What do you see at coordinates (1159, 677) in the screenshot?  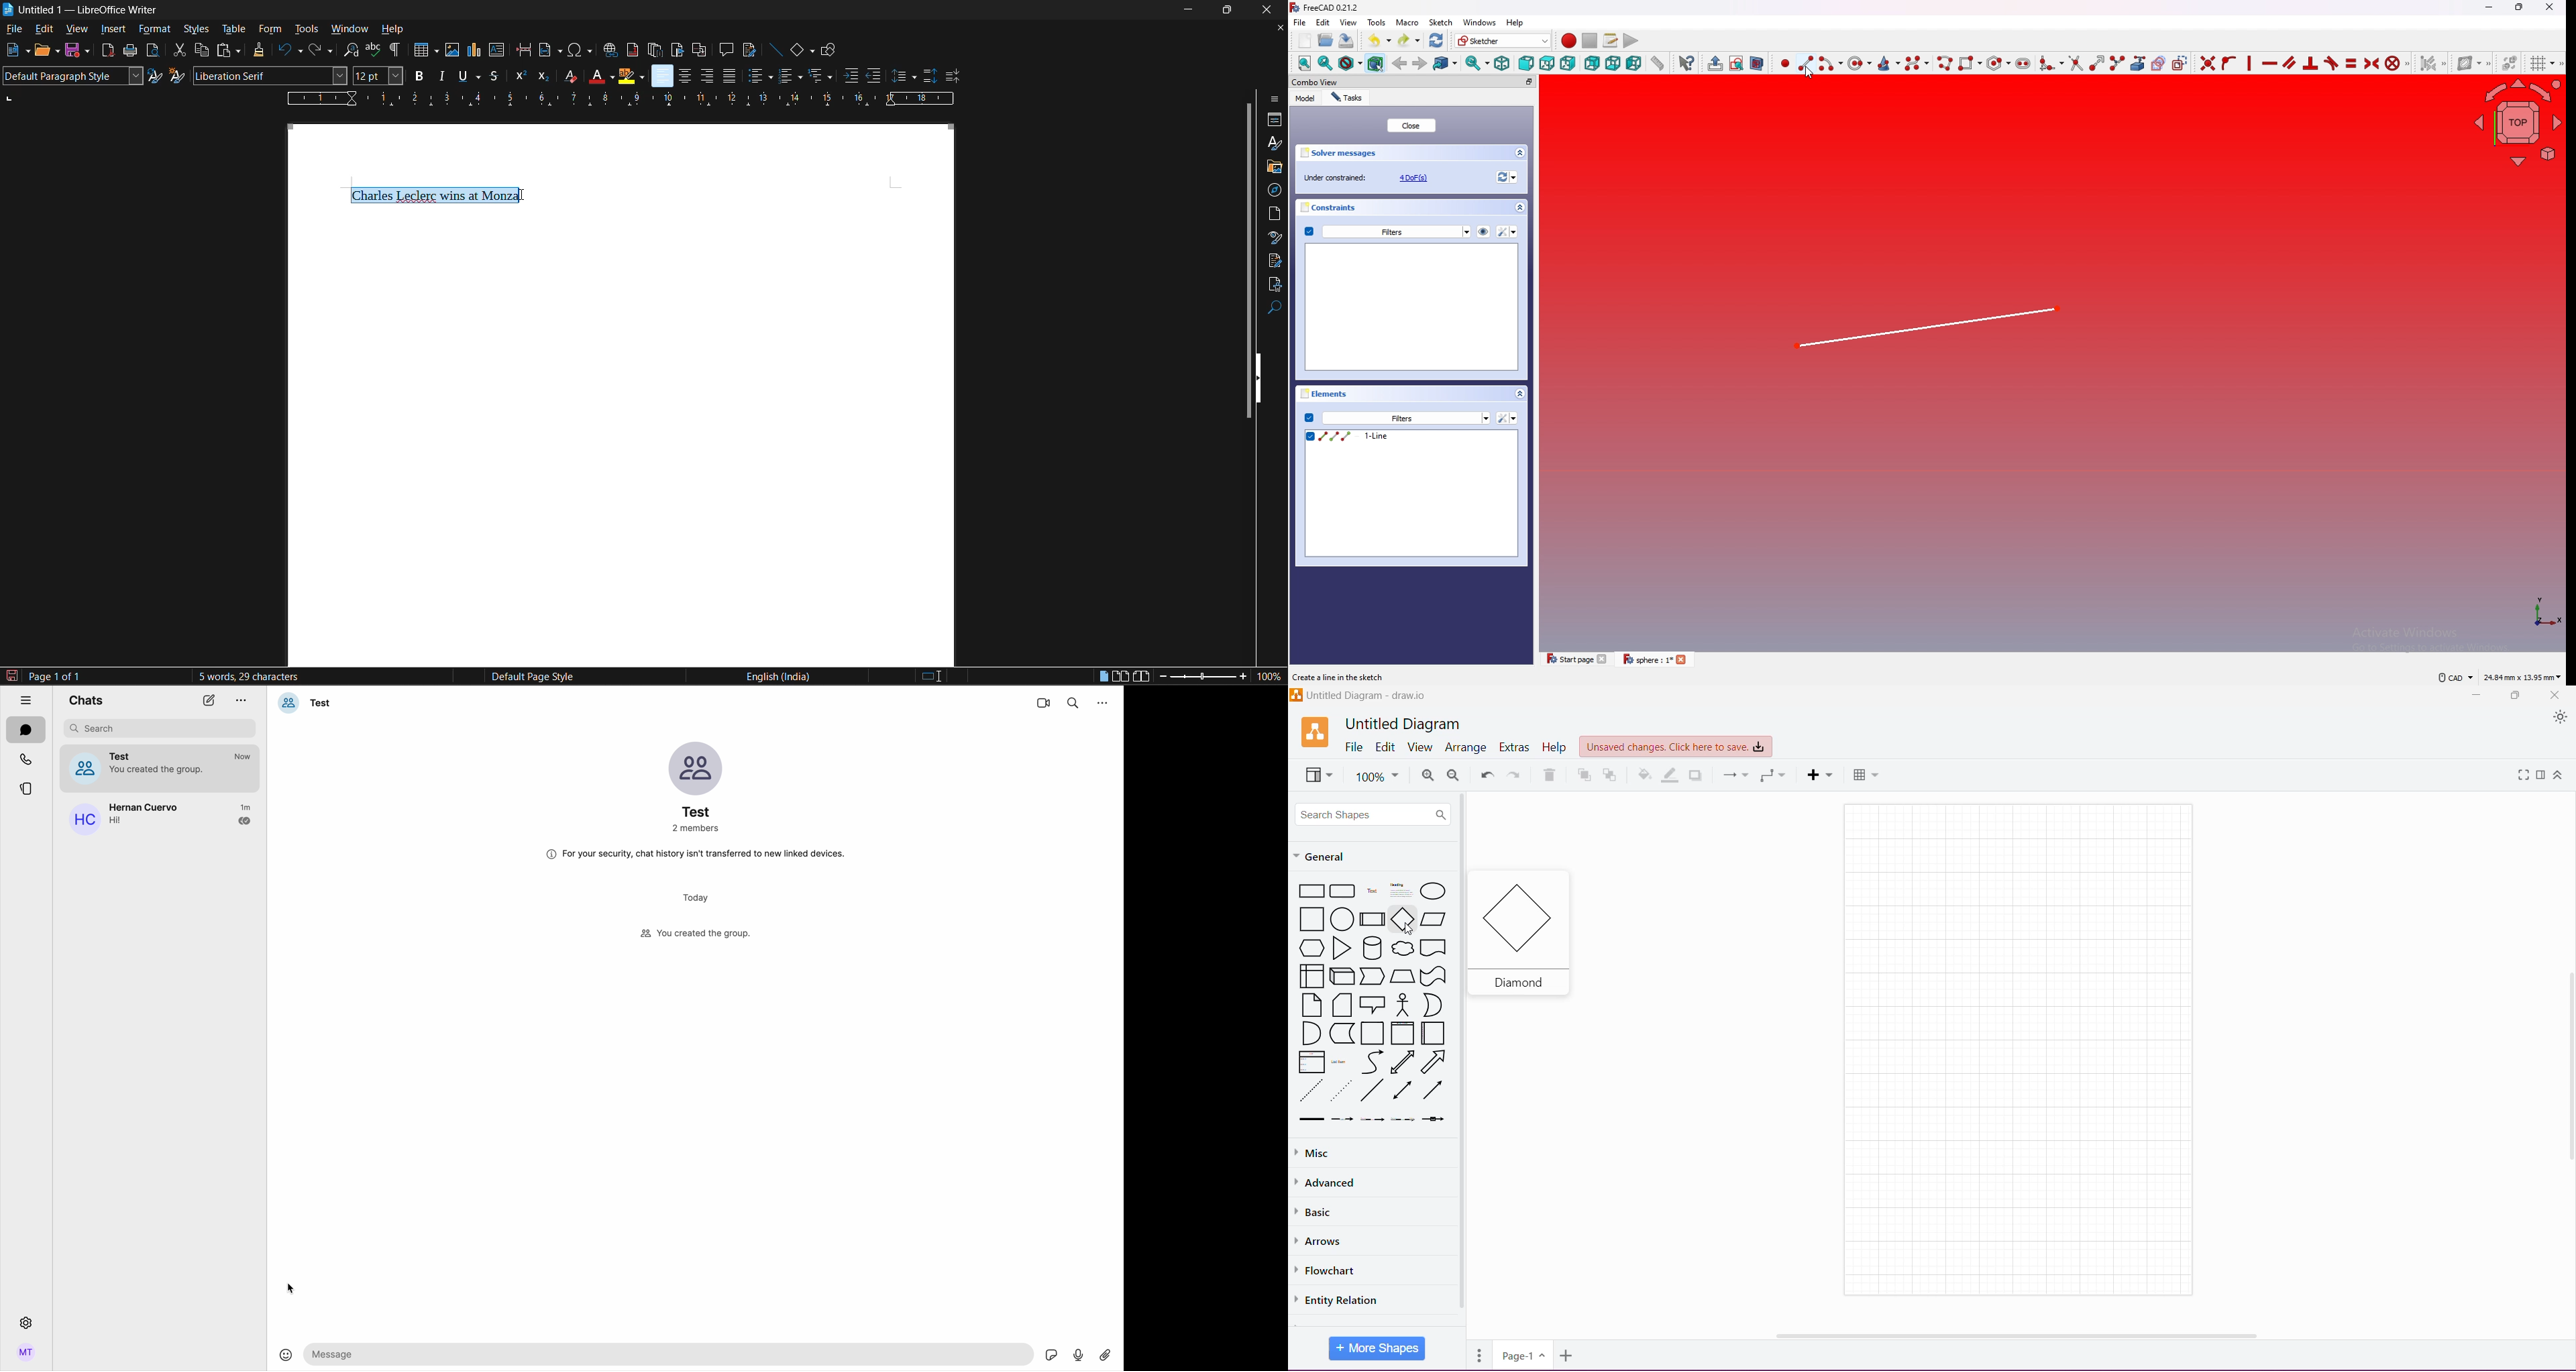 I see `zoom out` at bounding box center [1159, 677].